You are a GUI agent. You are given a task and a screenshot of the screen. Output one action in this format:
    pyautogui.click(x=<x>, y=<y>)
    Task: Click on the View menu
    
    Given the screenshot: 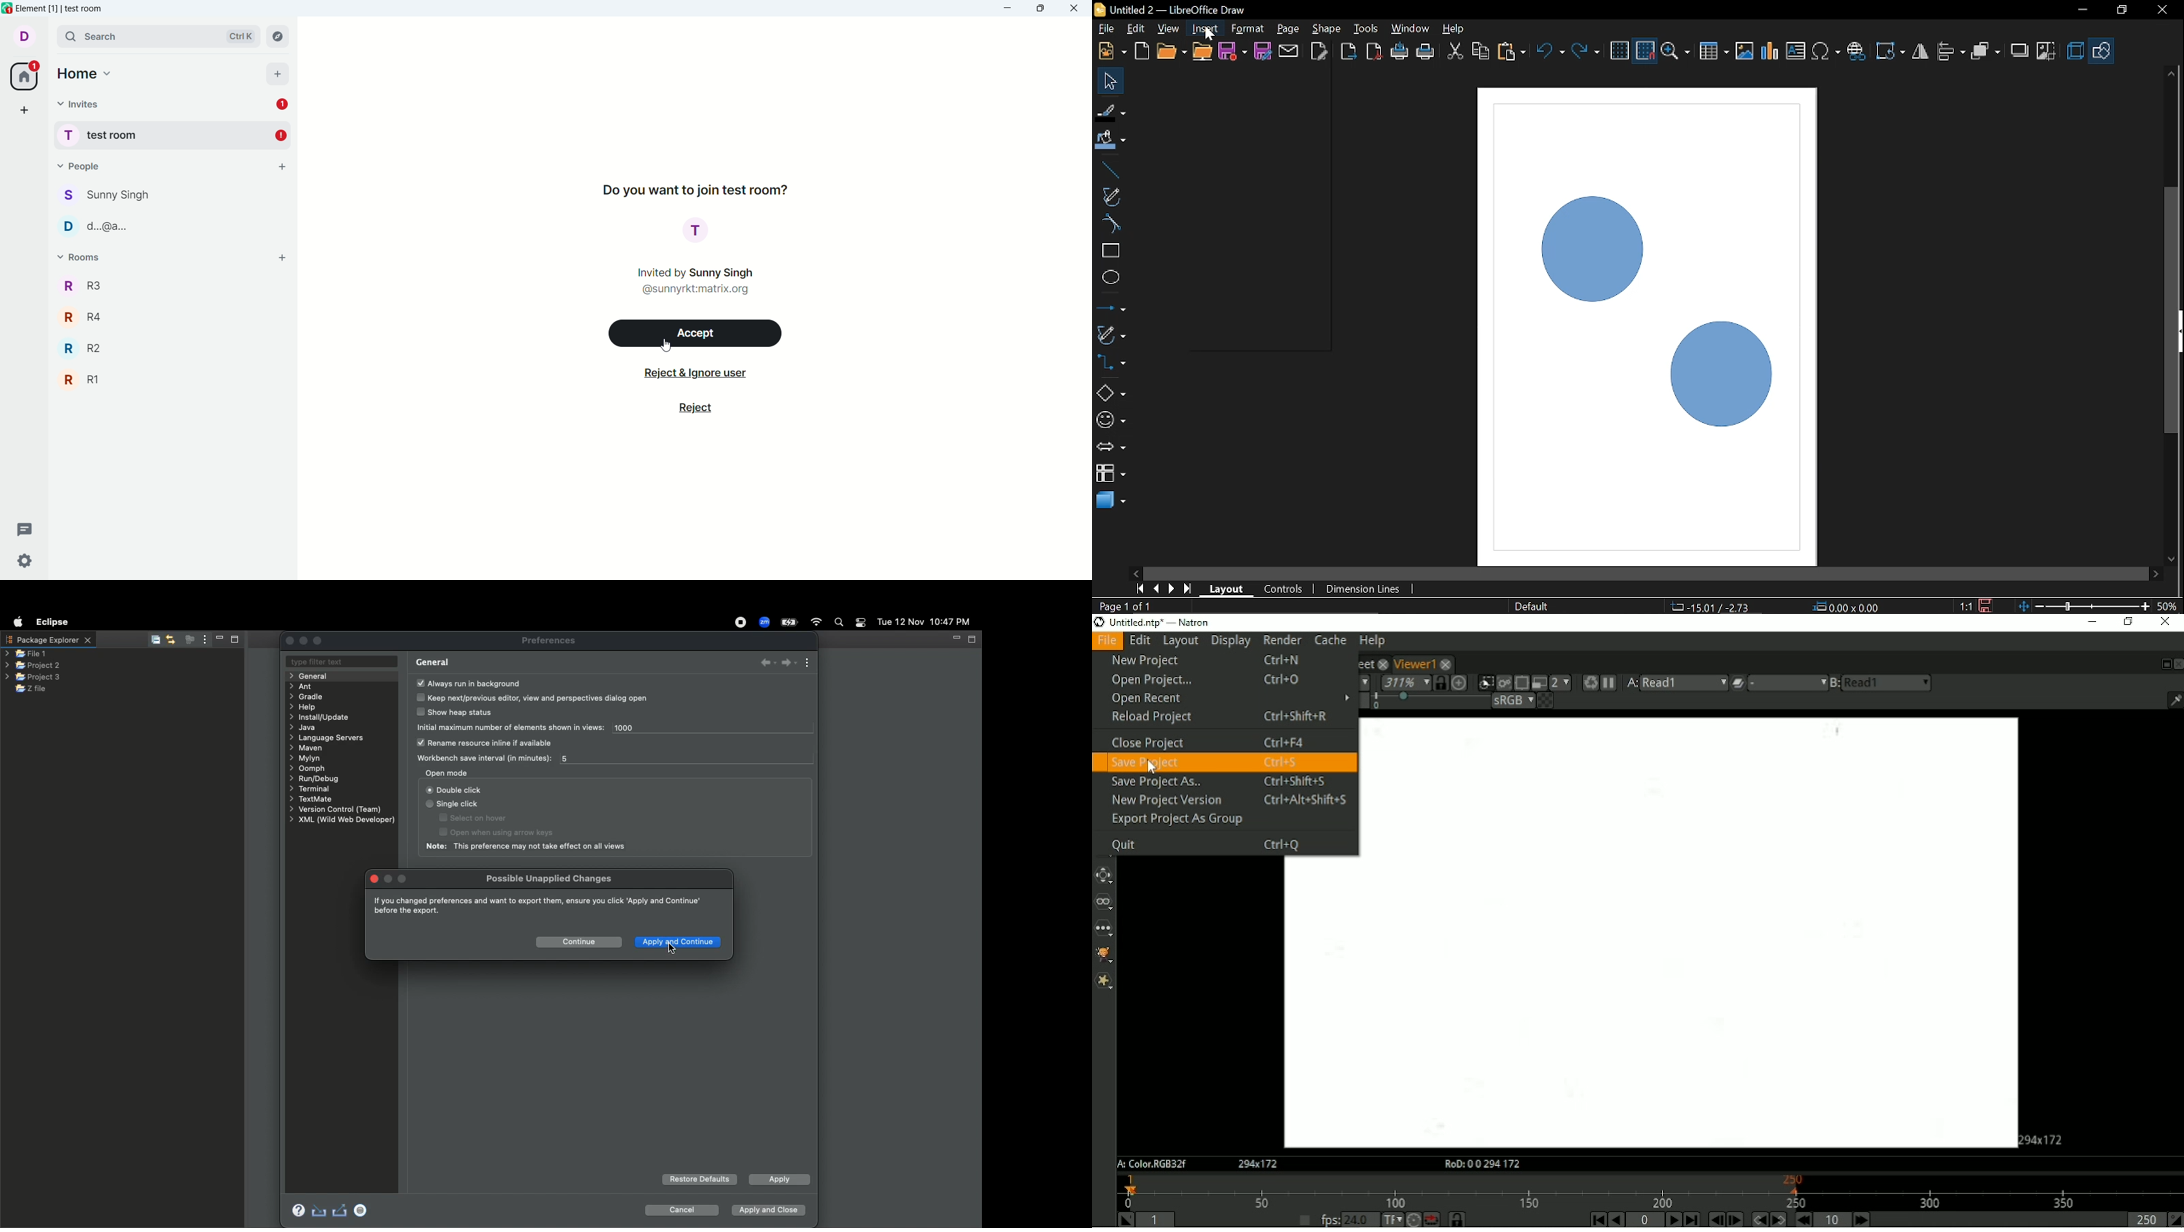 What is the action you would take?
    pyautogui.click(x=205, y=640)
    